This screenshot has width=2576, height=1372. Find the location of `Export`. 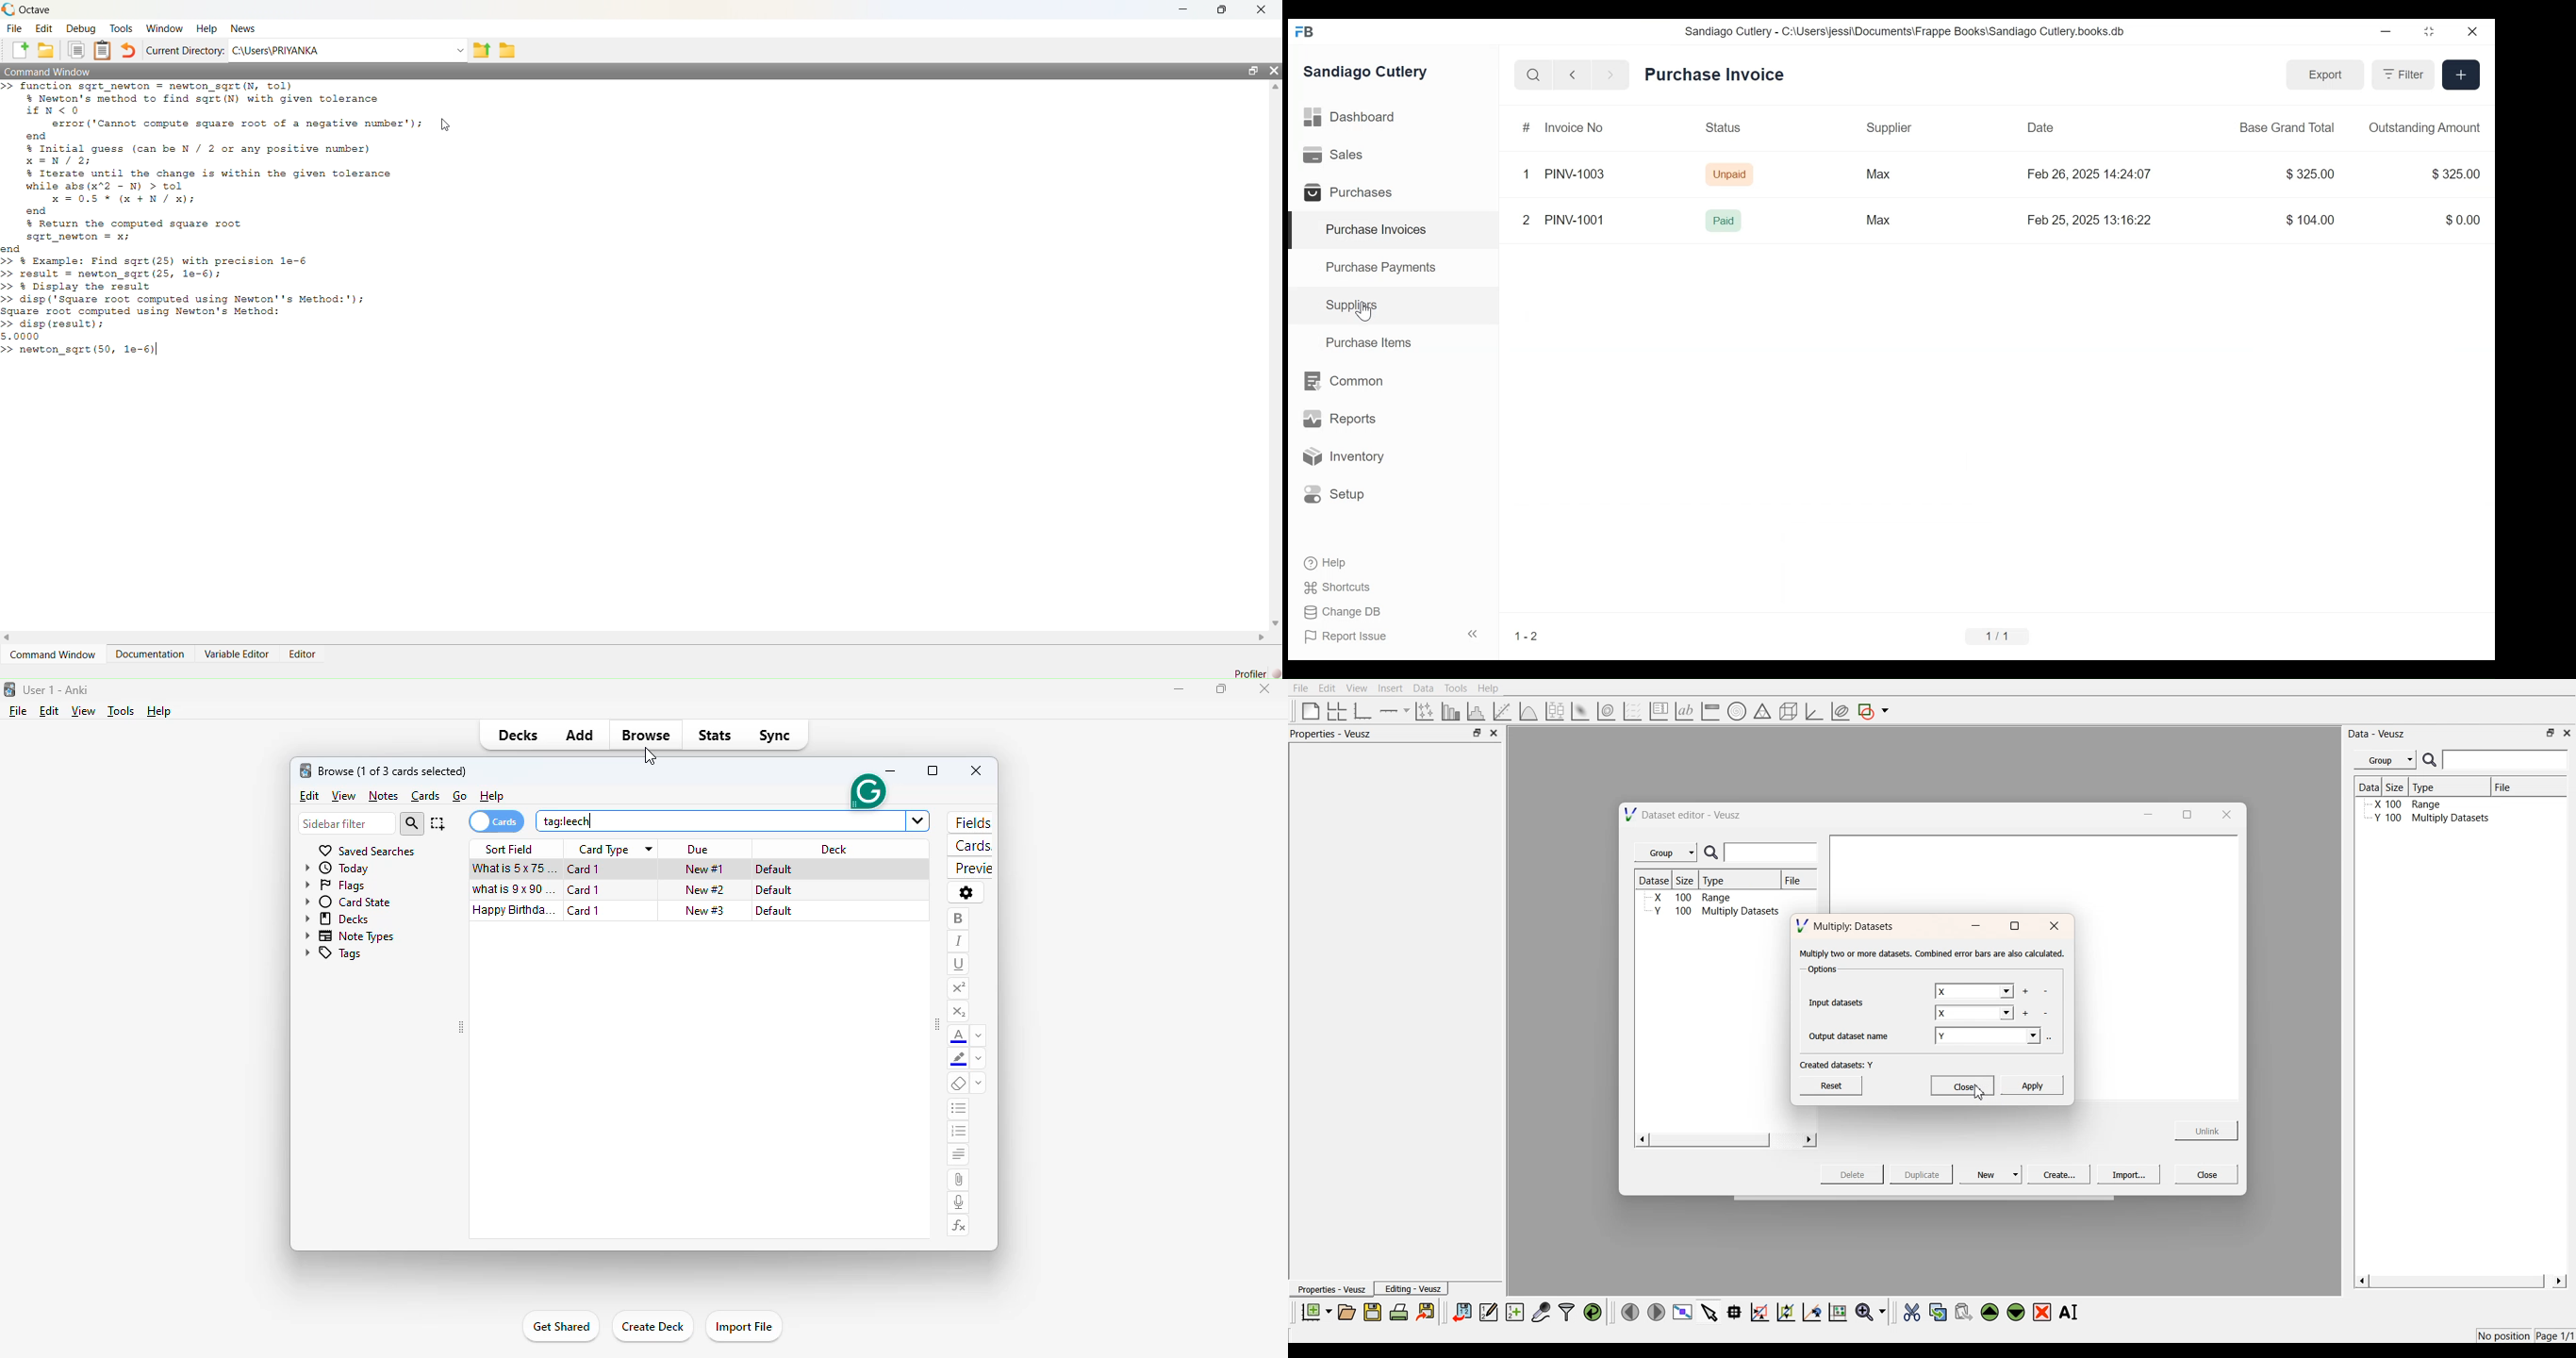

Export is located at coordinates (2326, 75).